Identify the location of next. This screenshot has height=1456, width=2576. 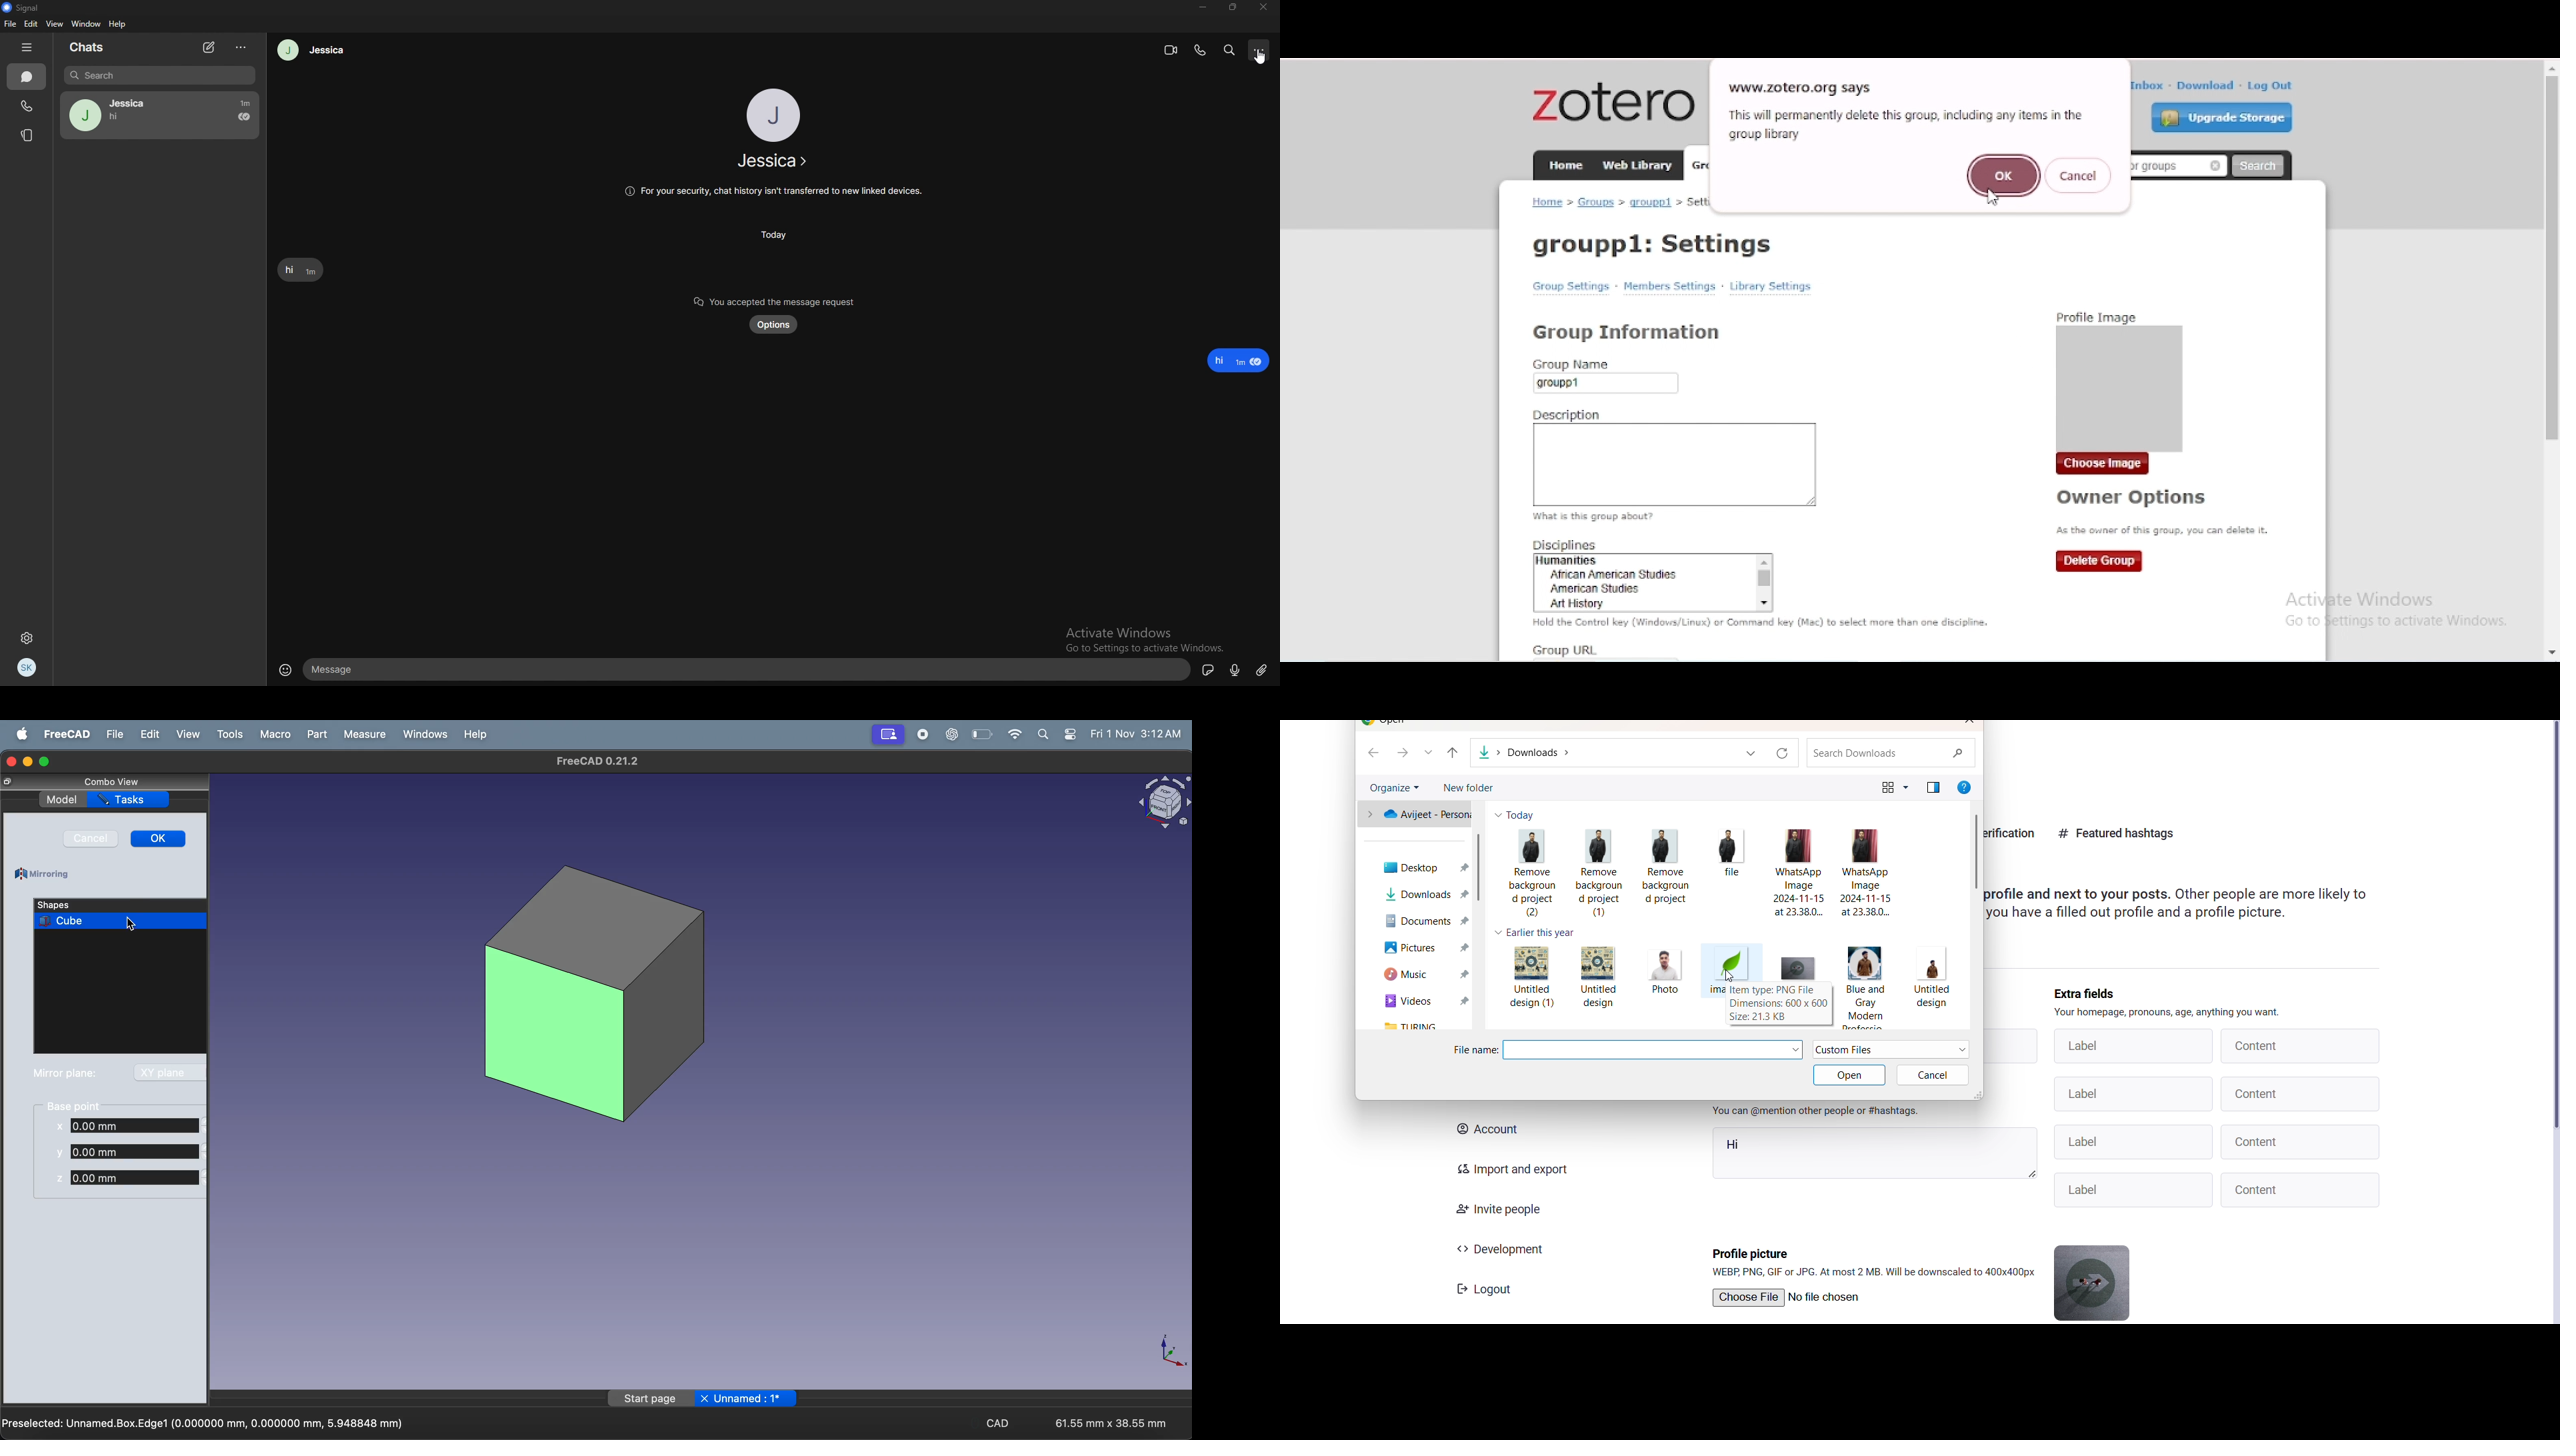
(1401, 753).